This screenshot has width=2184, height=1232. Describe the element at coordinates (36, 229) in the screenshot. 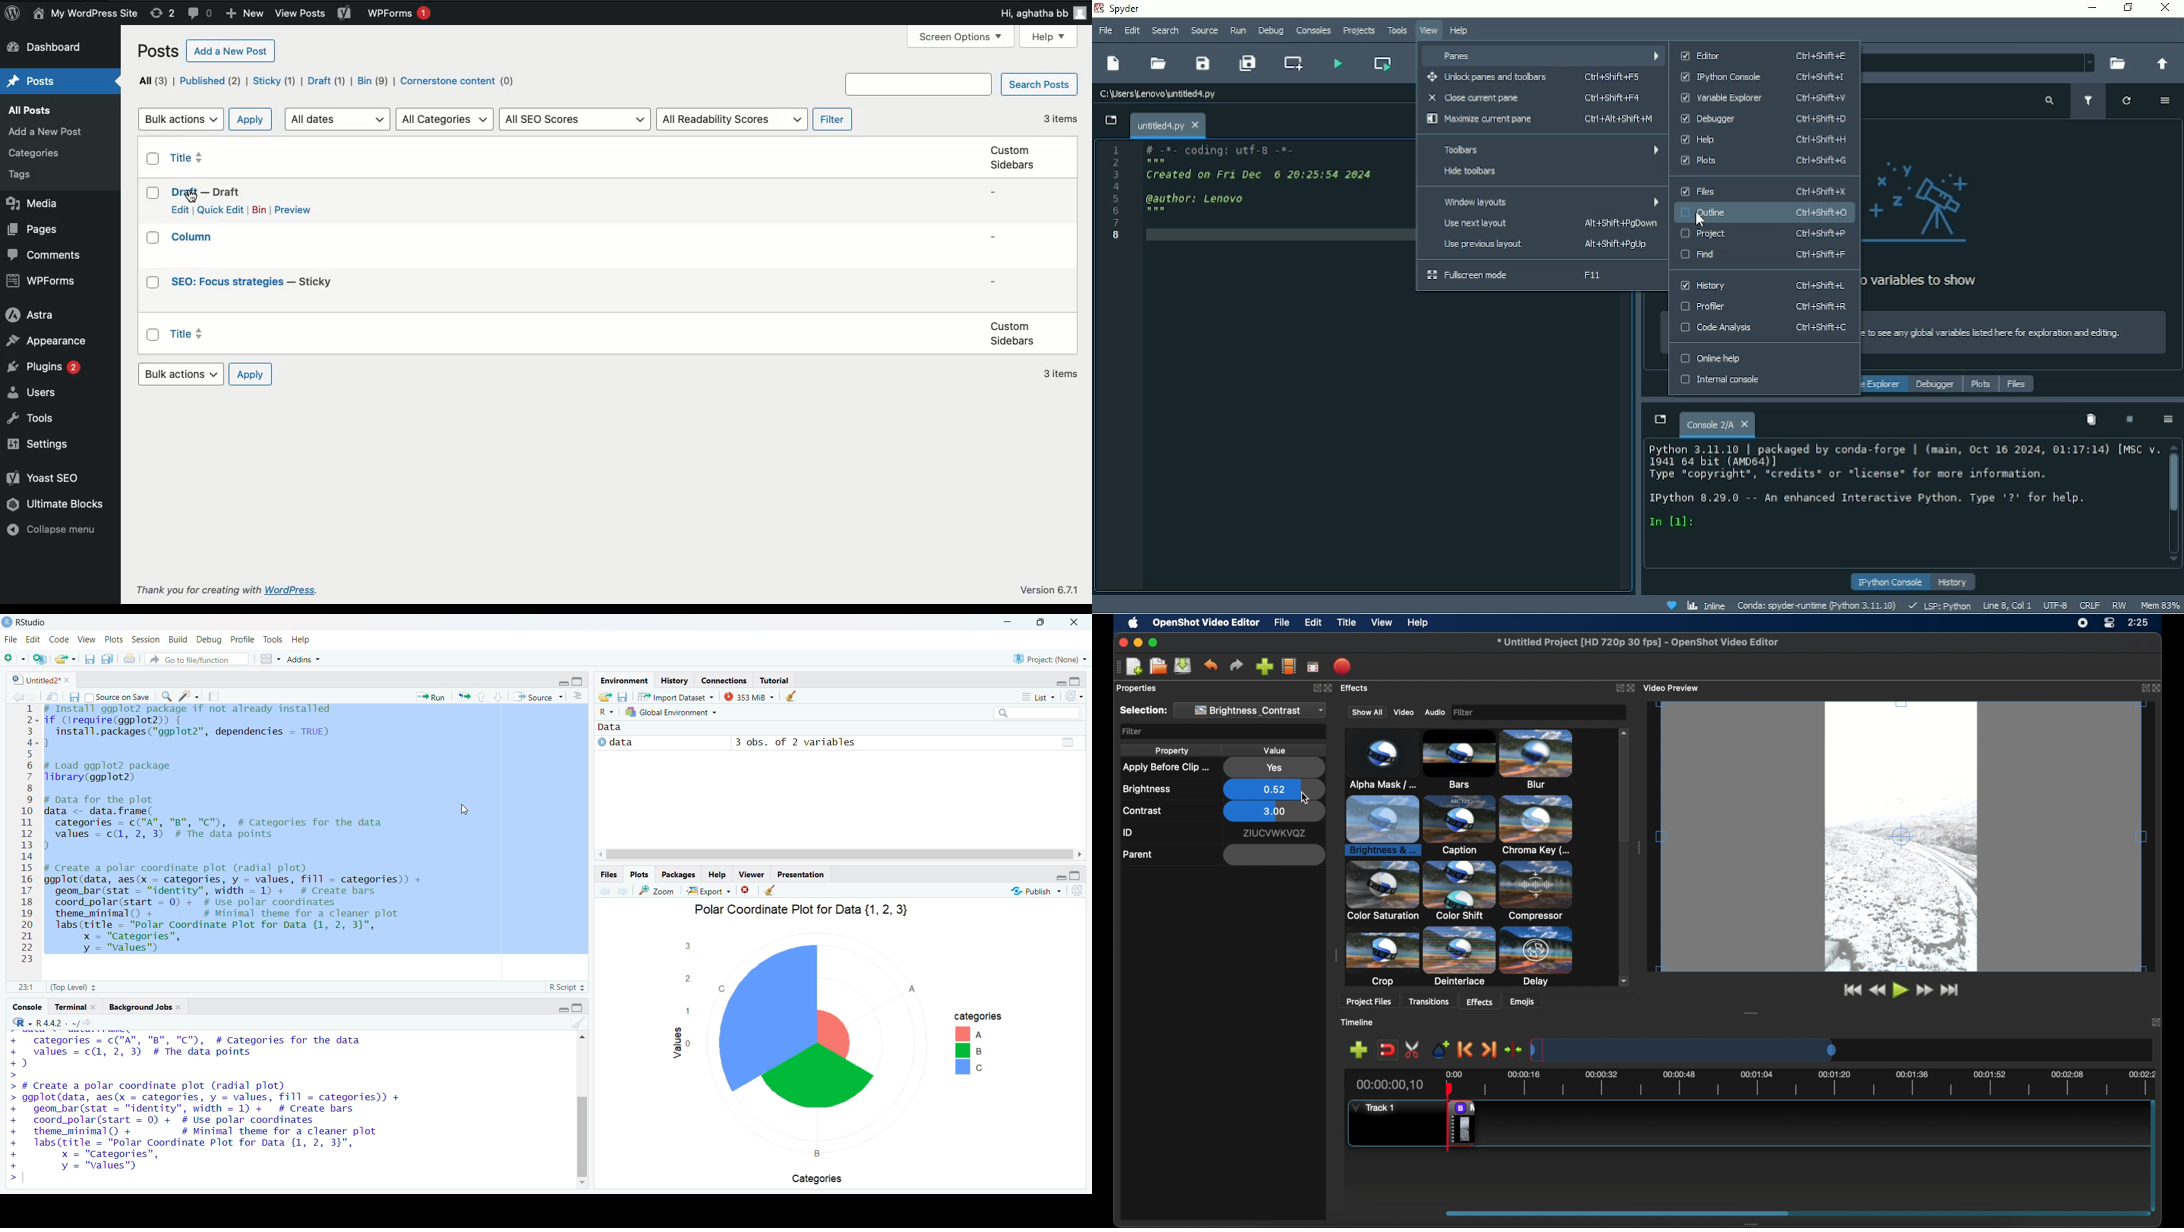

I see `Pages` at that location.